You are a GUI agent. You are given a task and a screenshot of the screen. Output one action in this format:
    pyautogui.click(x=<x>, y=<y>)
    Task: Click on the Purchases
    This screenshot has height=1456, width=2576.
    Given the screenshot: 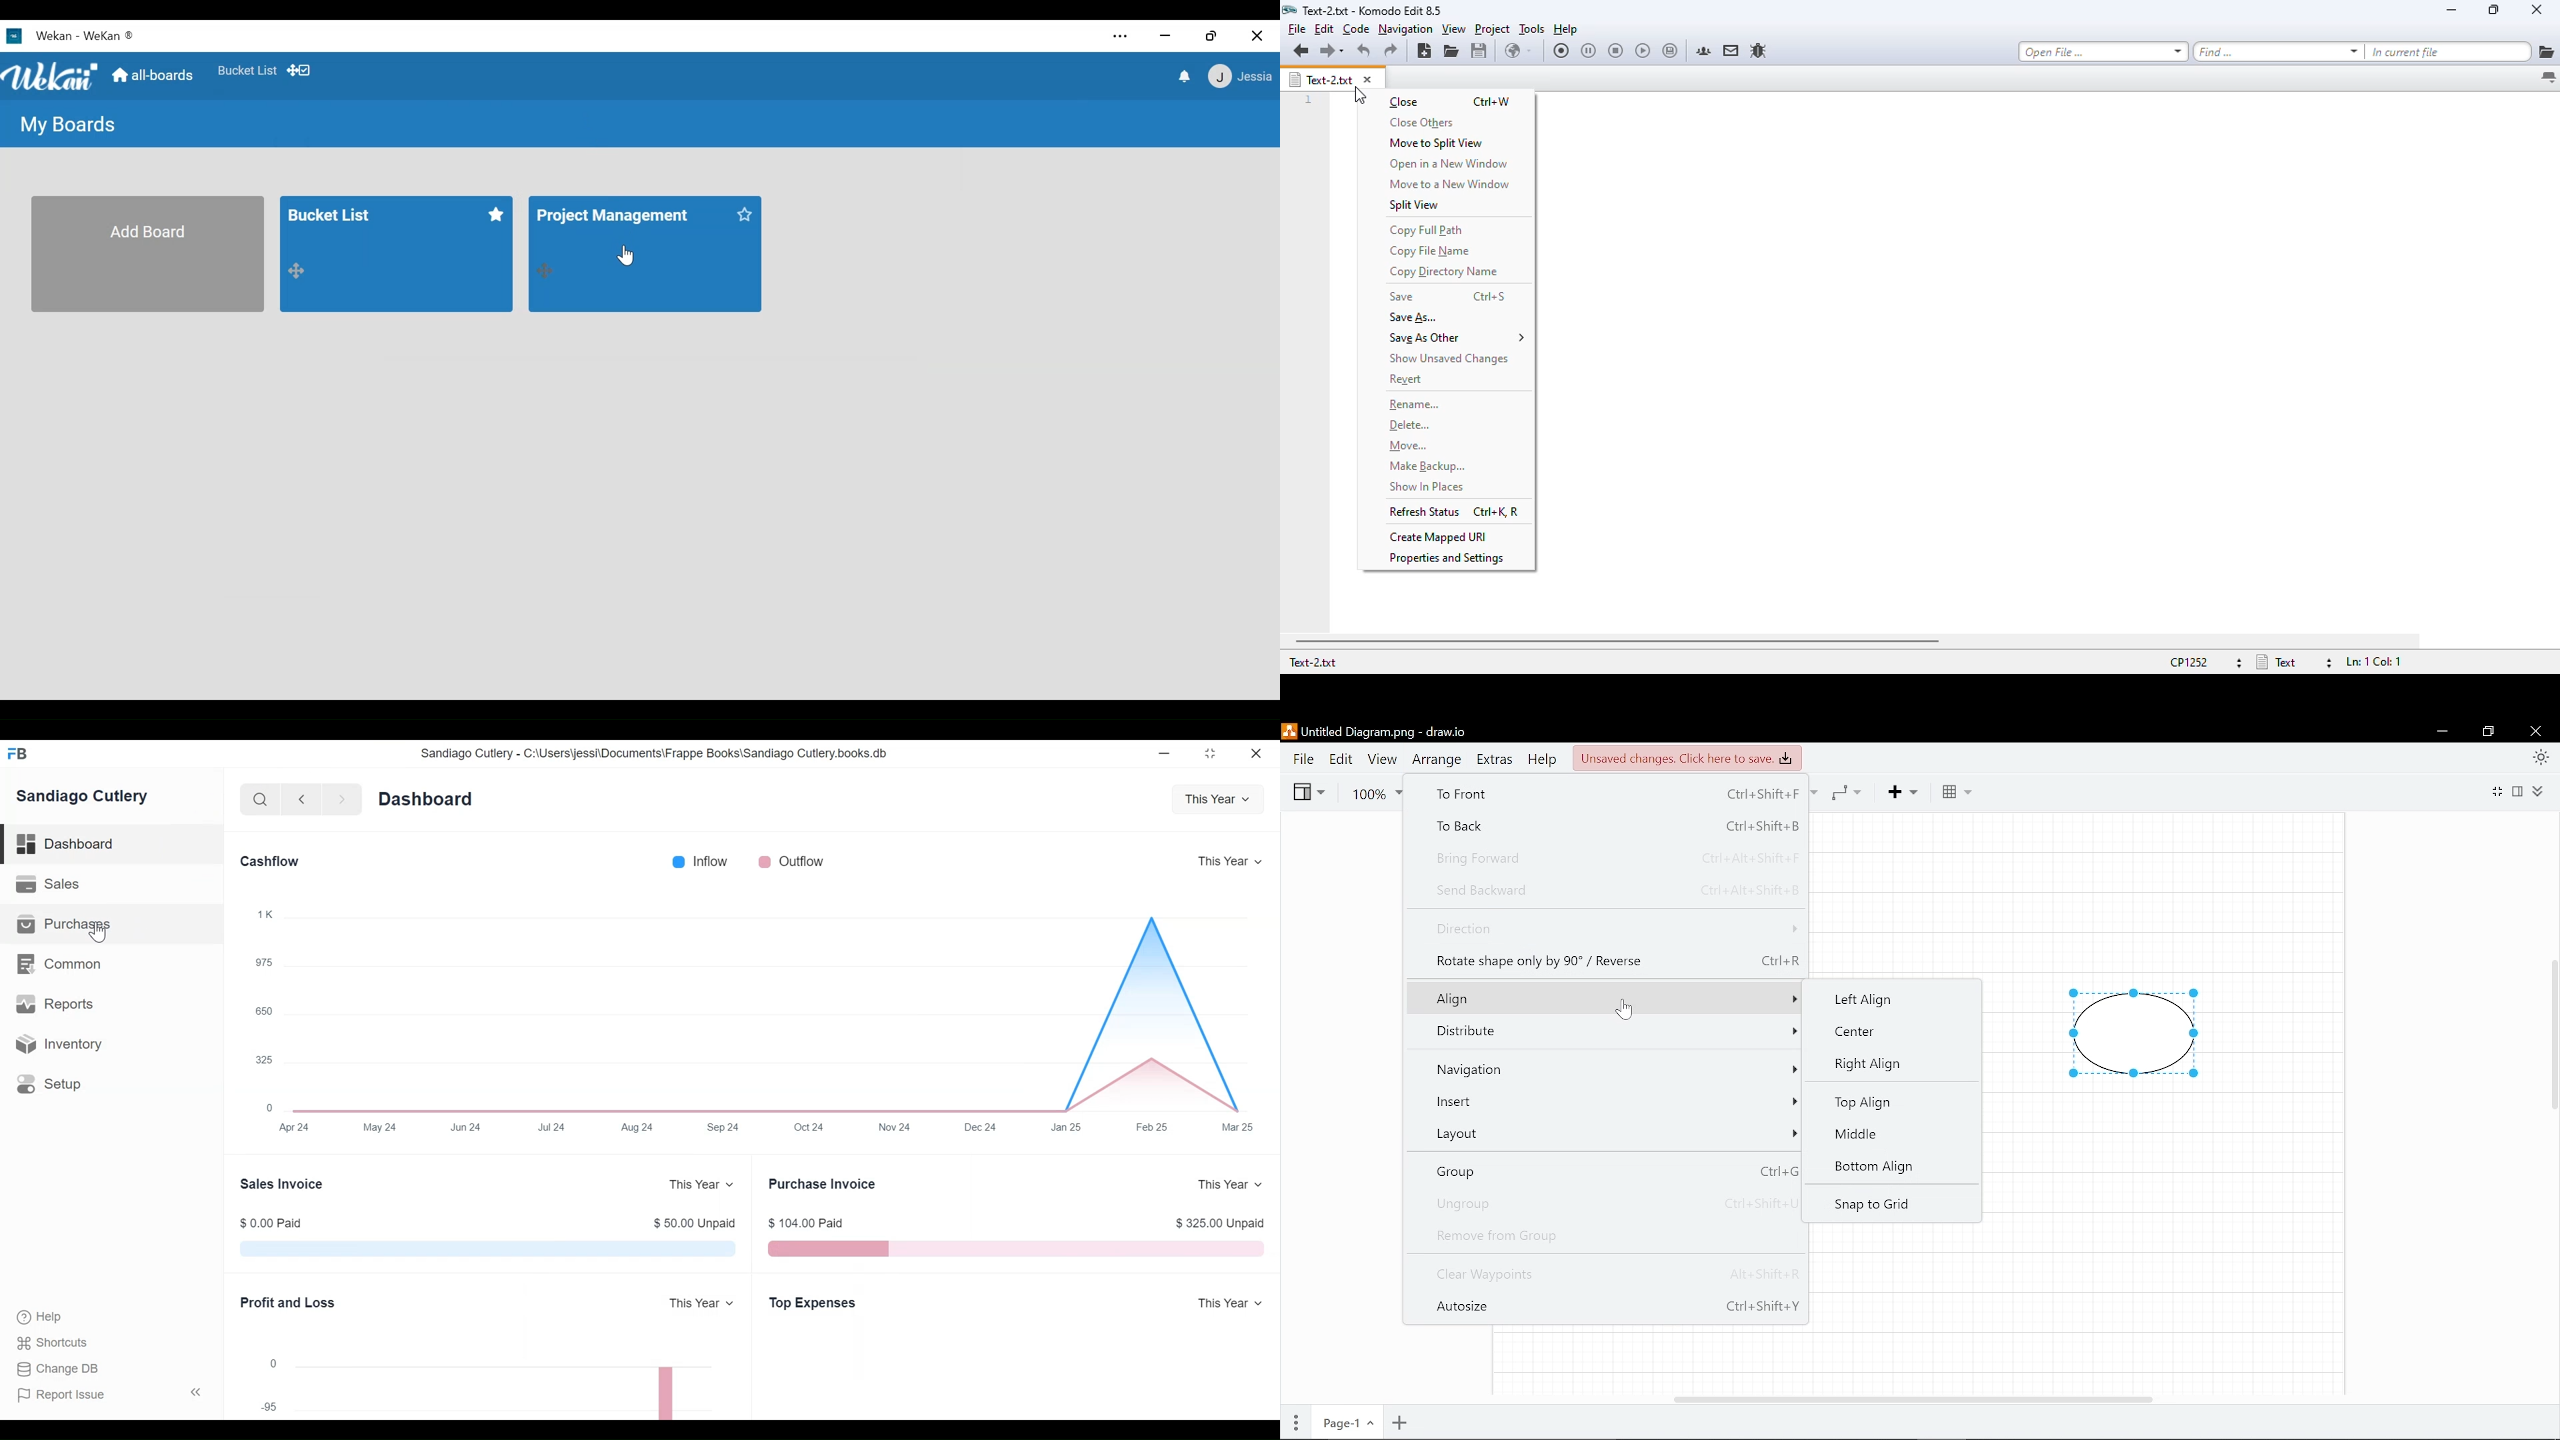 What is the action you would take?
    pyautogui.click(x=72, y=926)
    